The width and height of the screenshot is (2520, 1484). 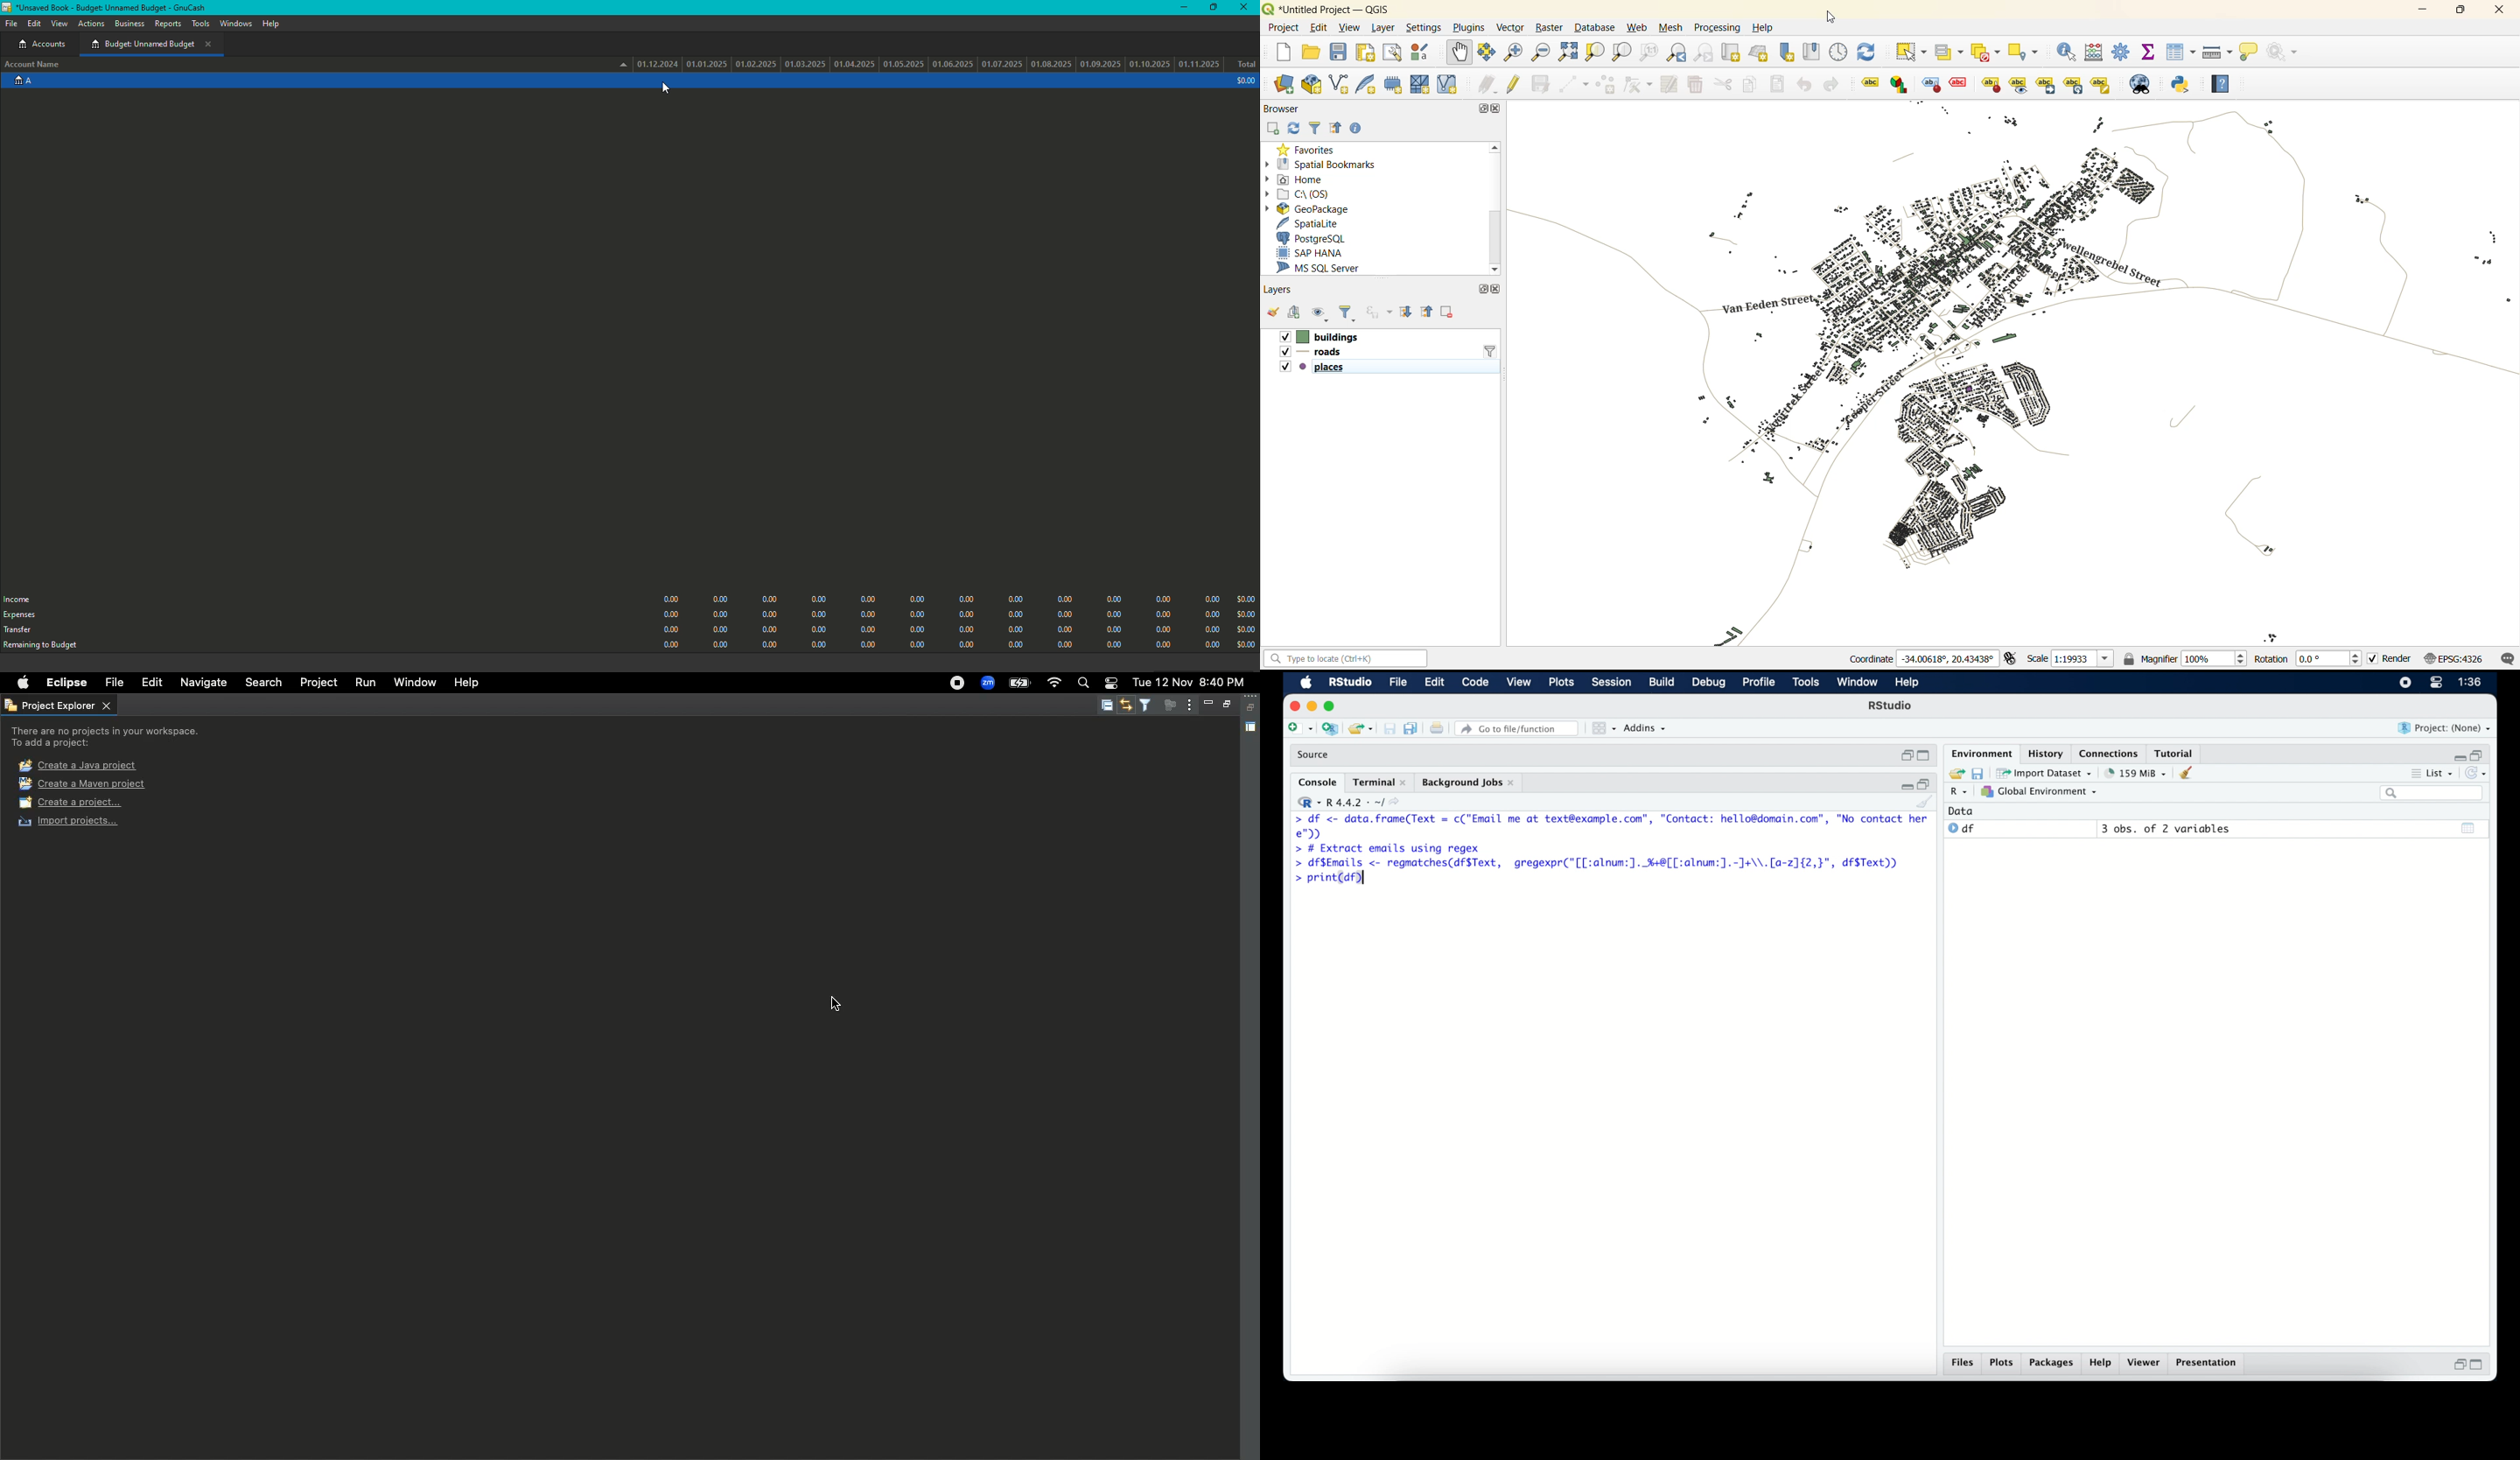 I want to click on > df <- Se renee = c("Email me at text@example.com”, "Contact: hello@domain.com”, "No contact
here");, so click(x=1612, y=827).